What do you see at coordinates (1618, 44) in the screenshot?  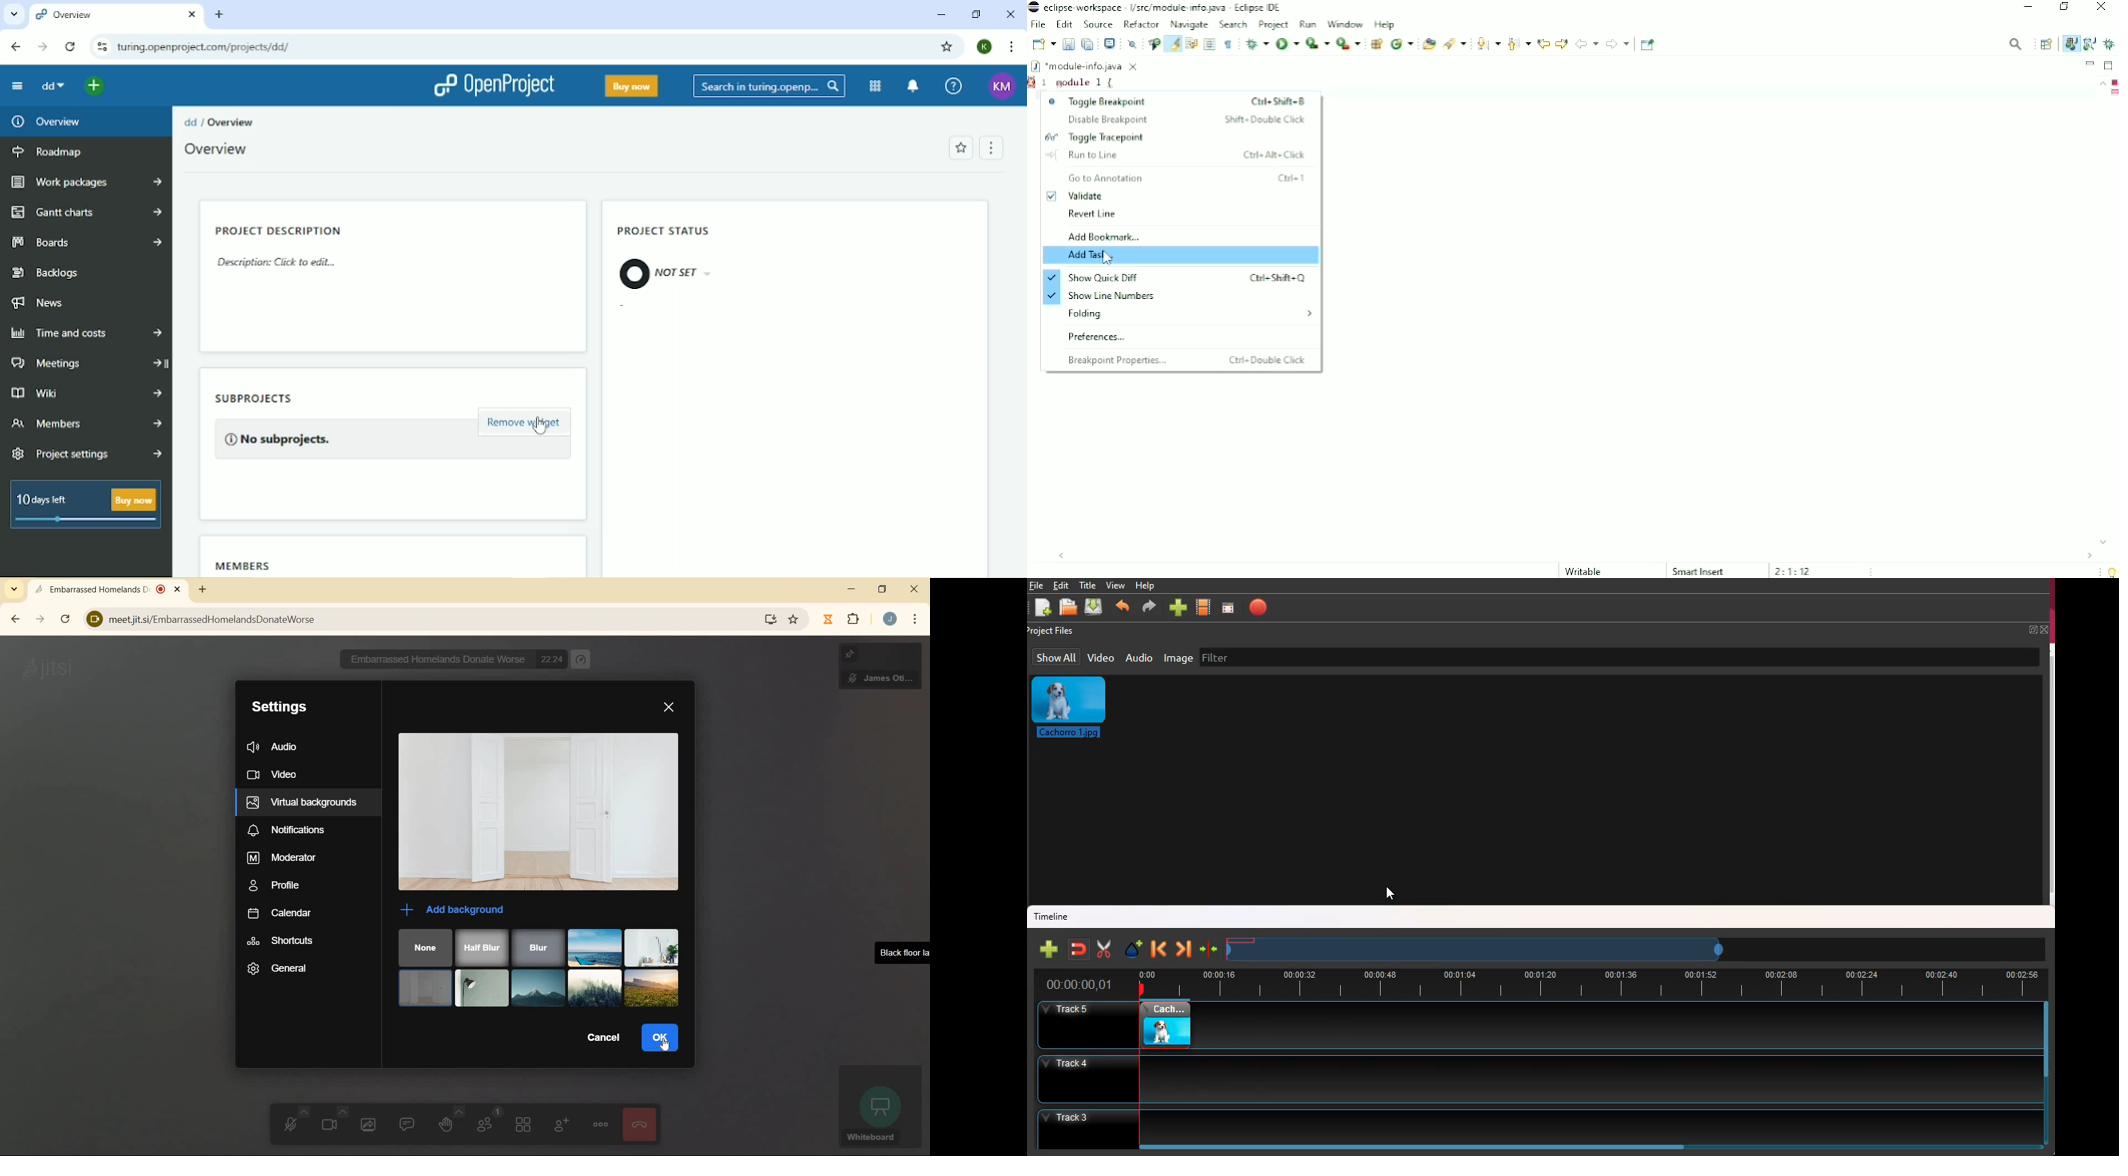 I see `Forward` at bounding box center [1618, 44].